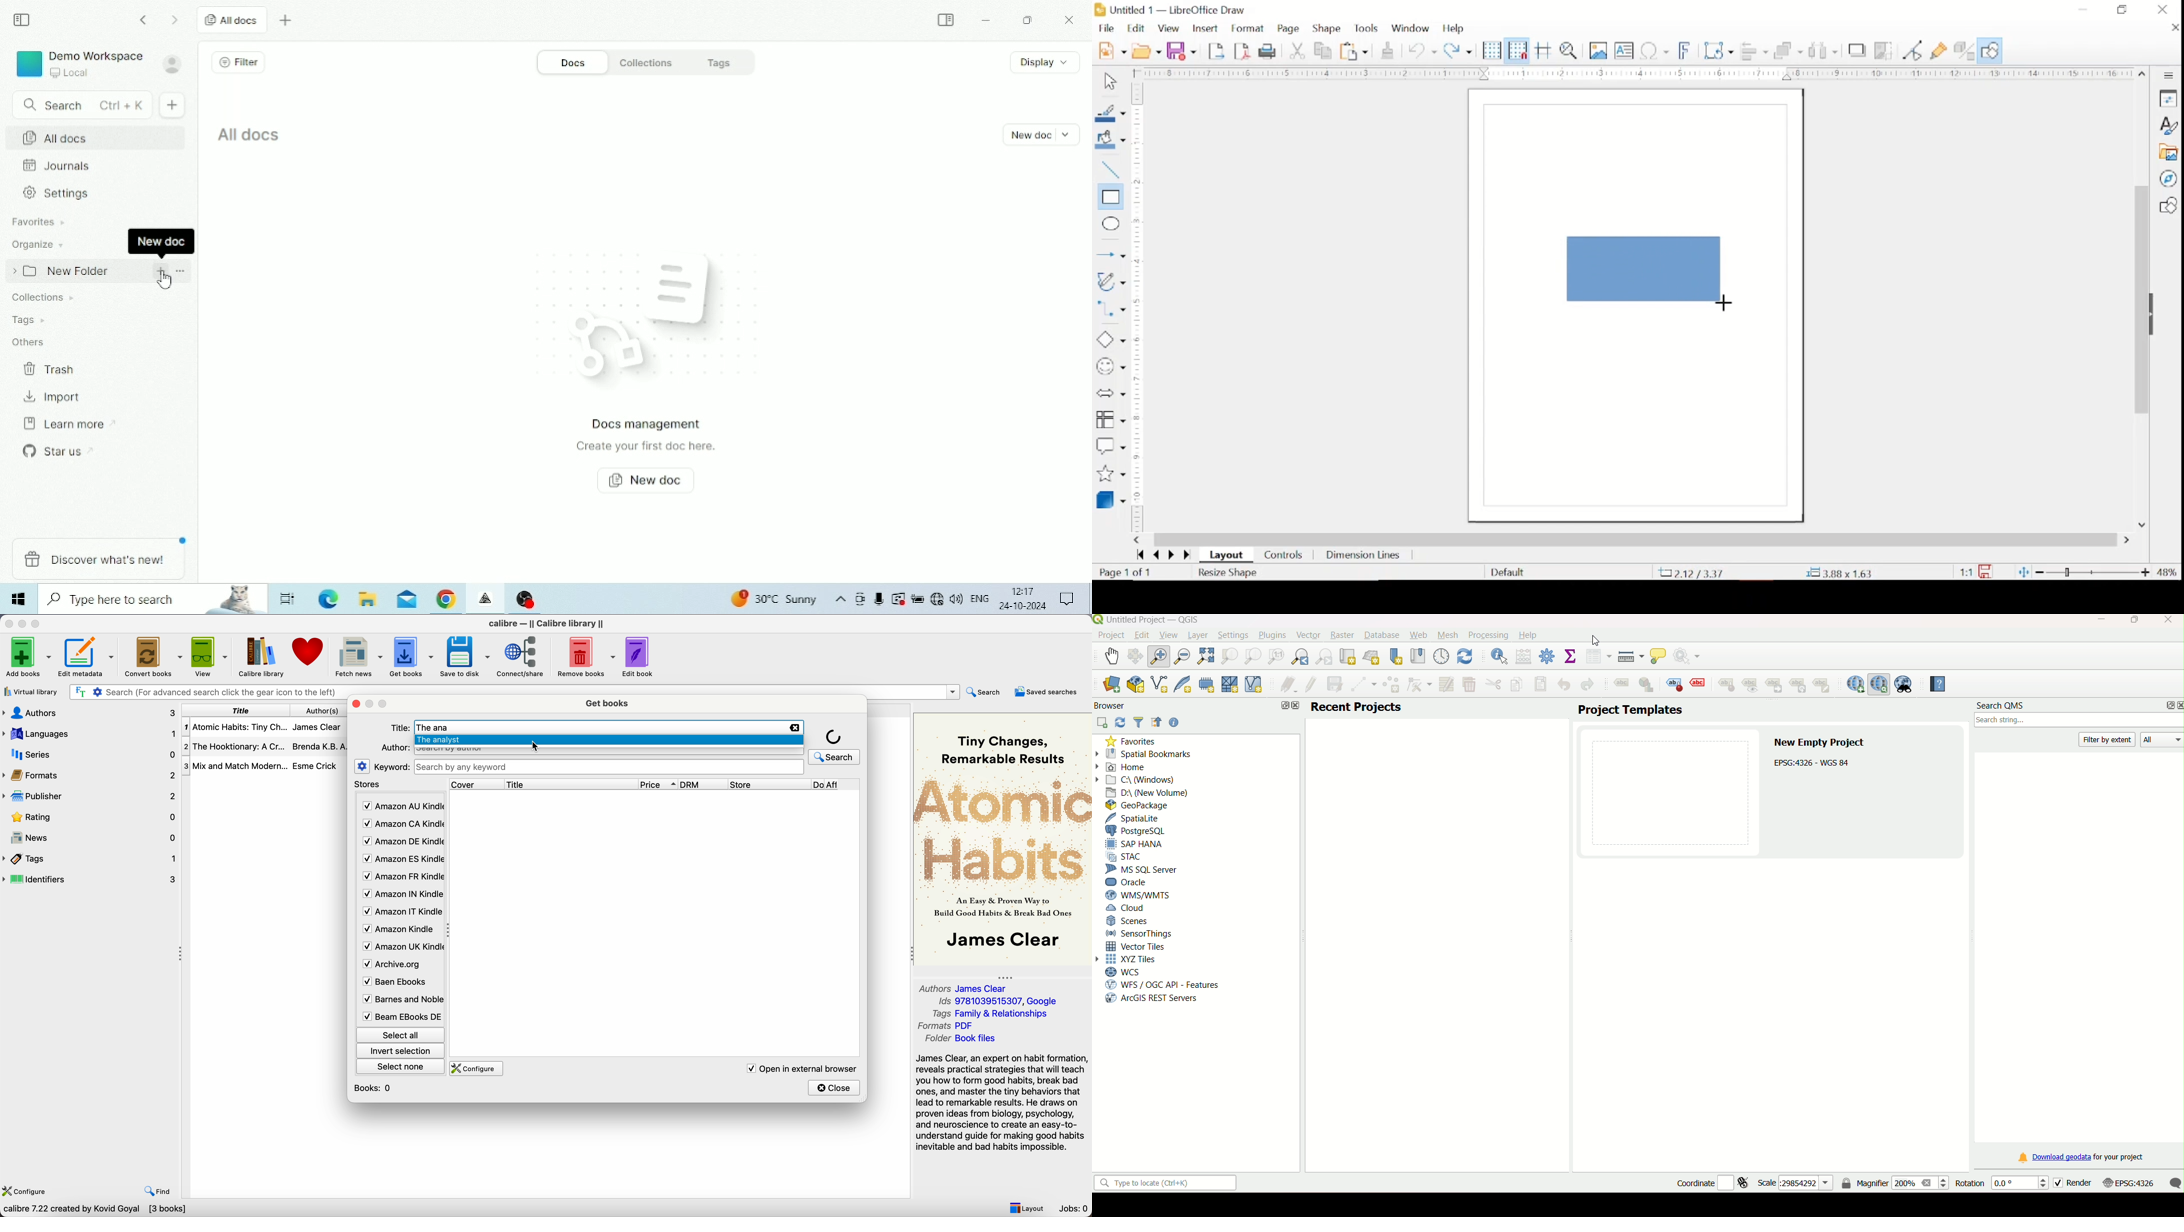  What do you see at coordinates (319, 729) in the screenshot?
I see `James Clear` at bounding box center [319, 729].